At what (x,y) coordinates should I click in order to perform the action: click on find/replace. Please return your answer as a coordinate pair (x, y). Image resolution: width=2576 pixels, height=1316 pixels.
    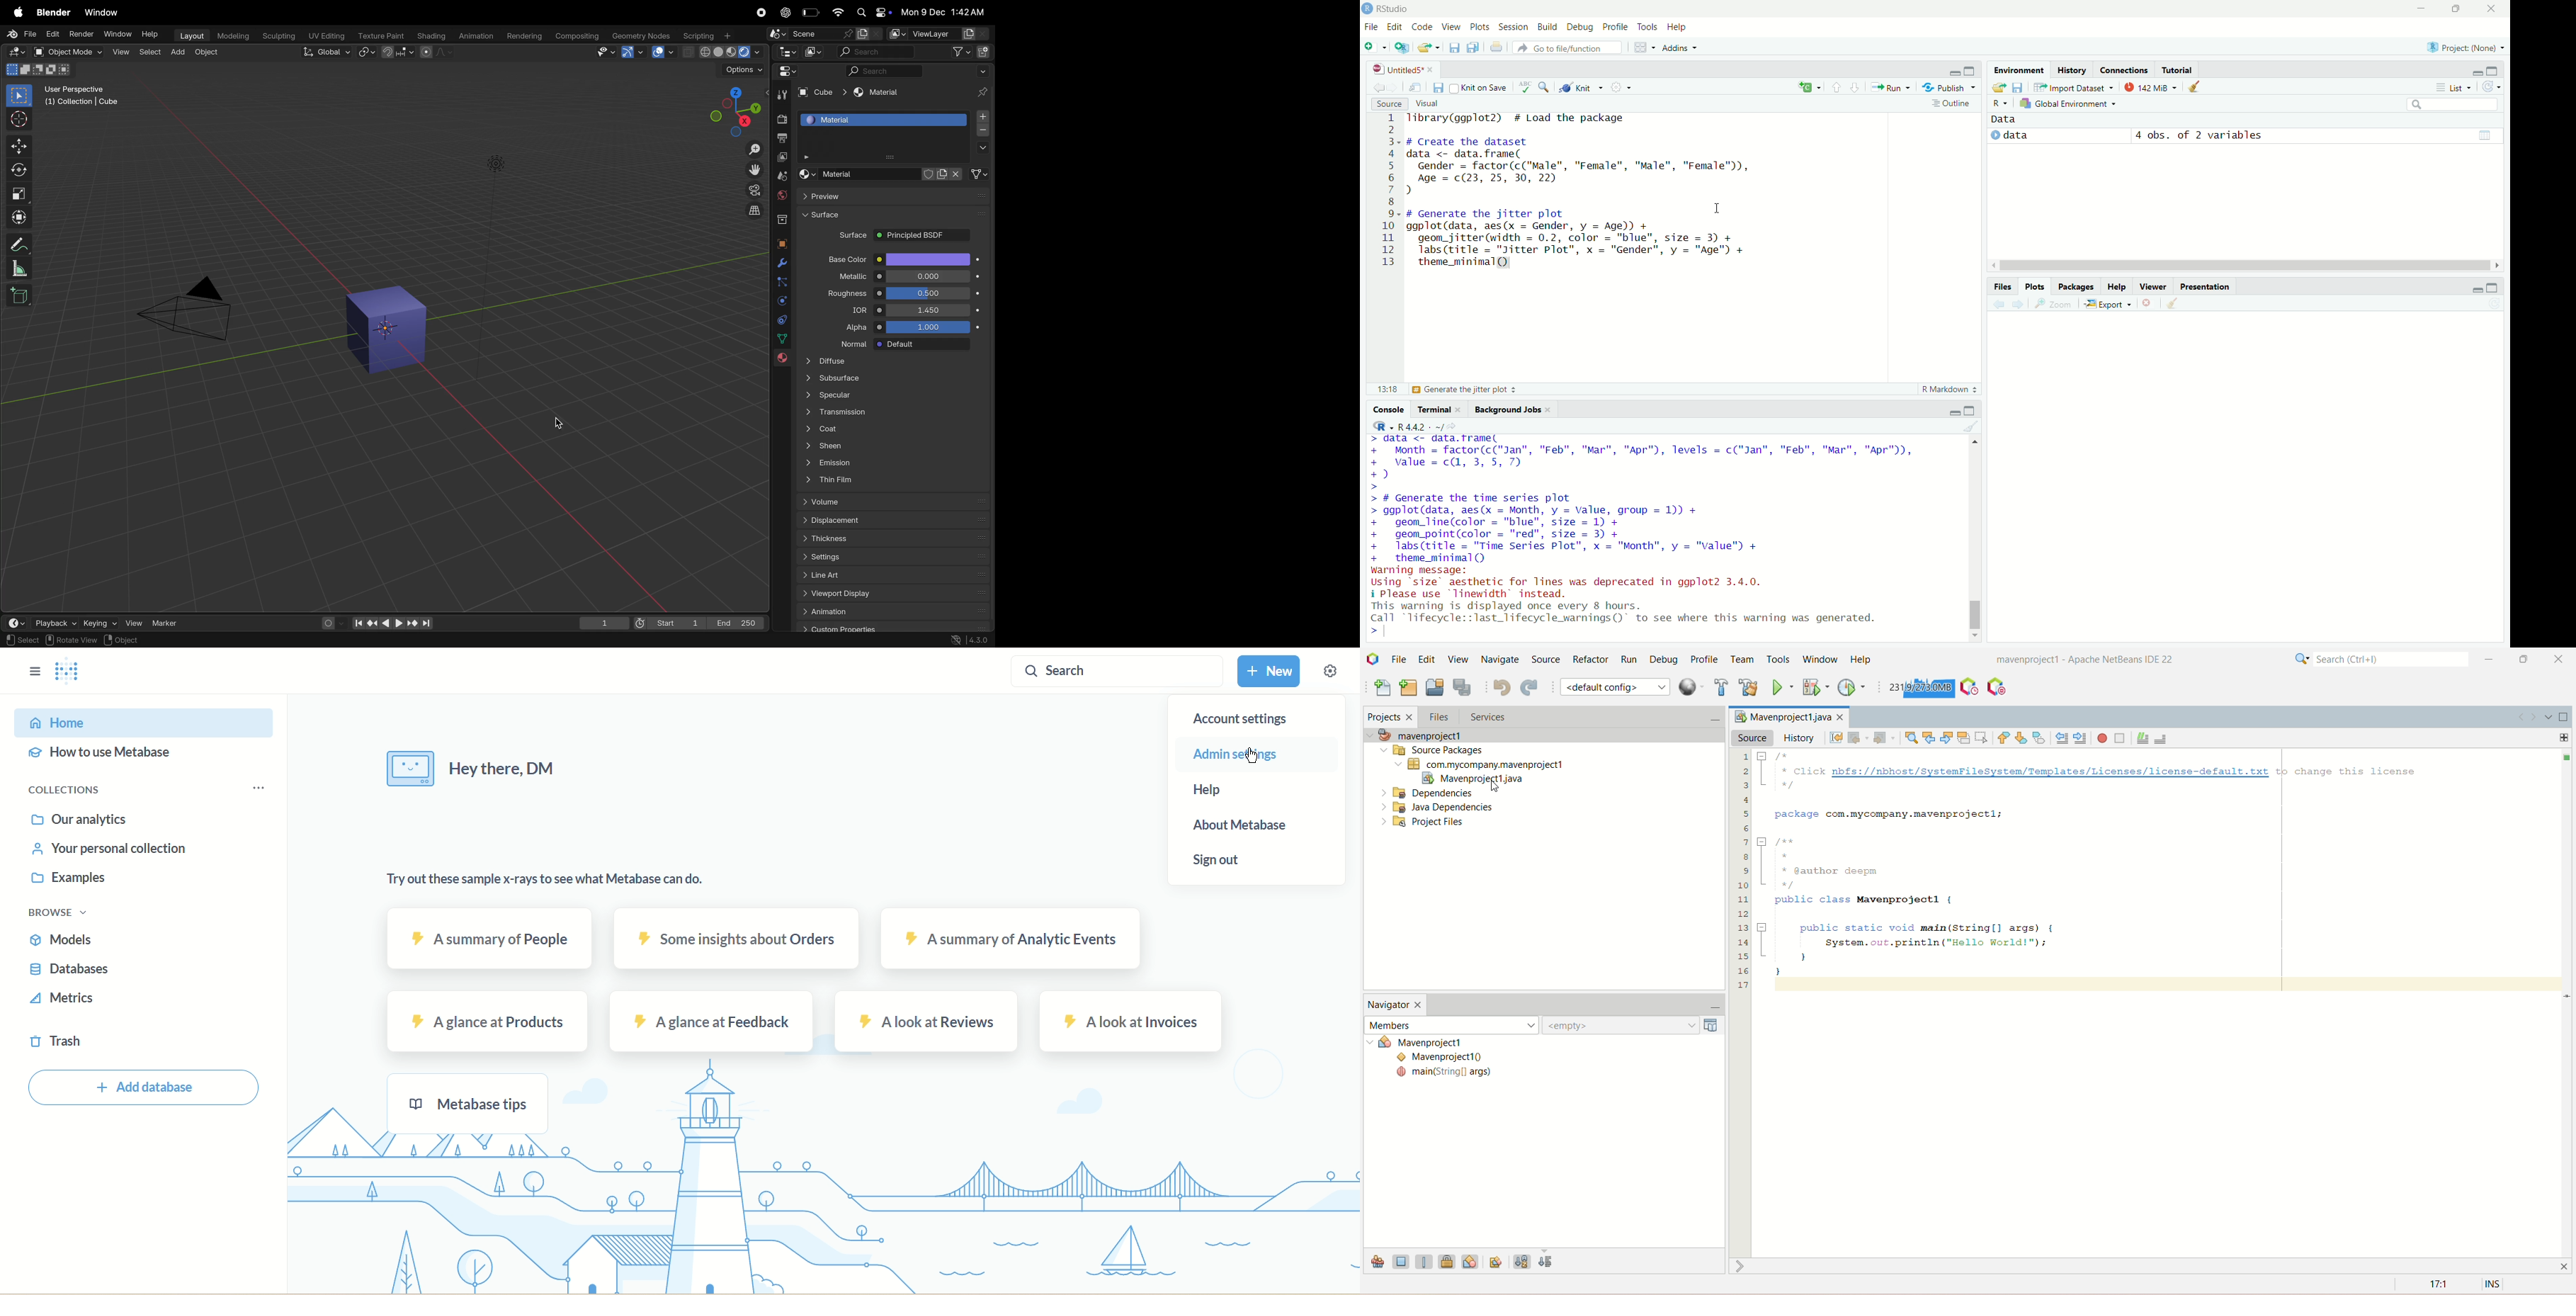
    Looking at the image, I should click on (1545, 87).